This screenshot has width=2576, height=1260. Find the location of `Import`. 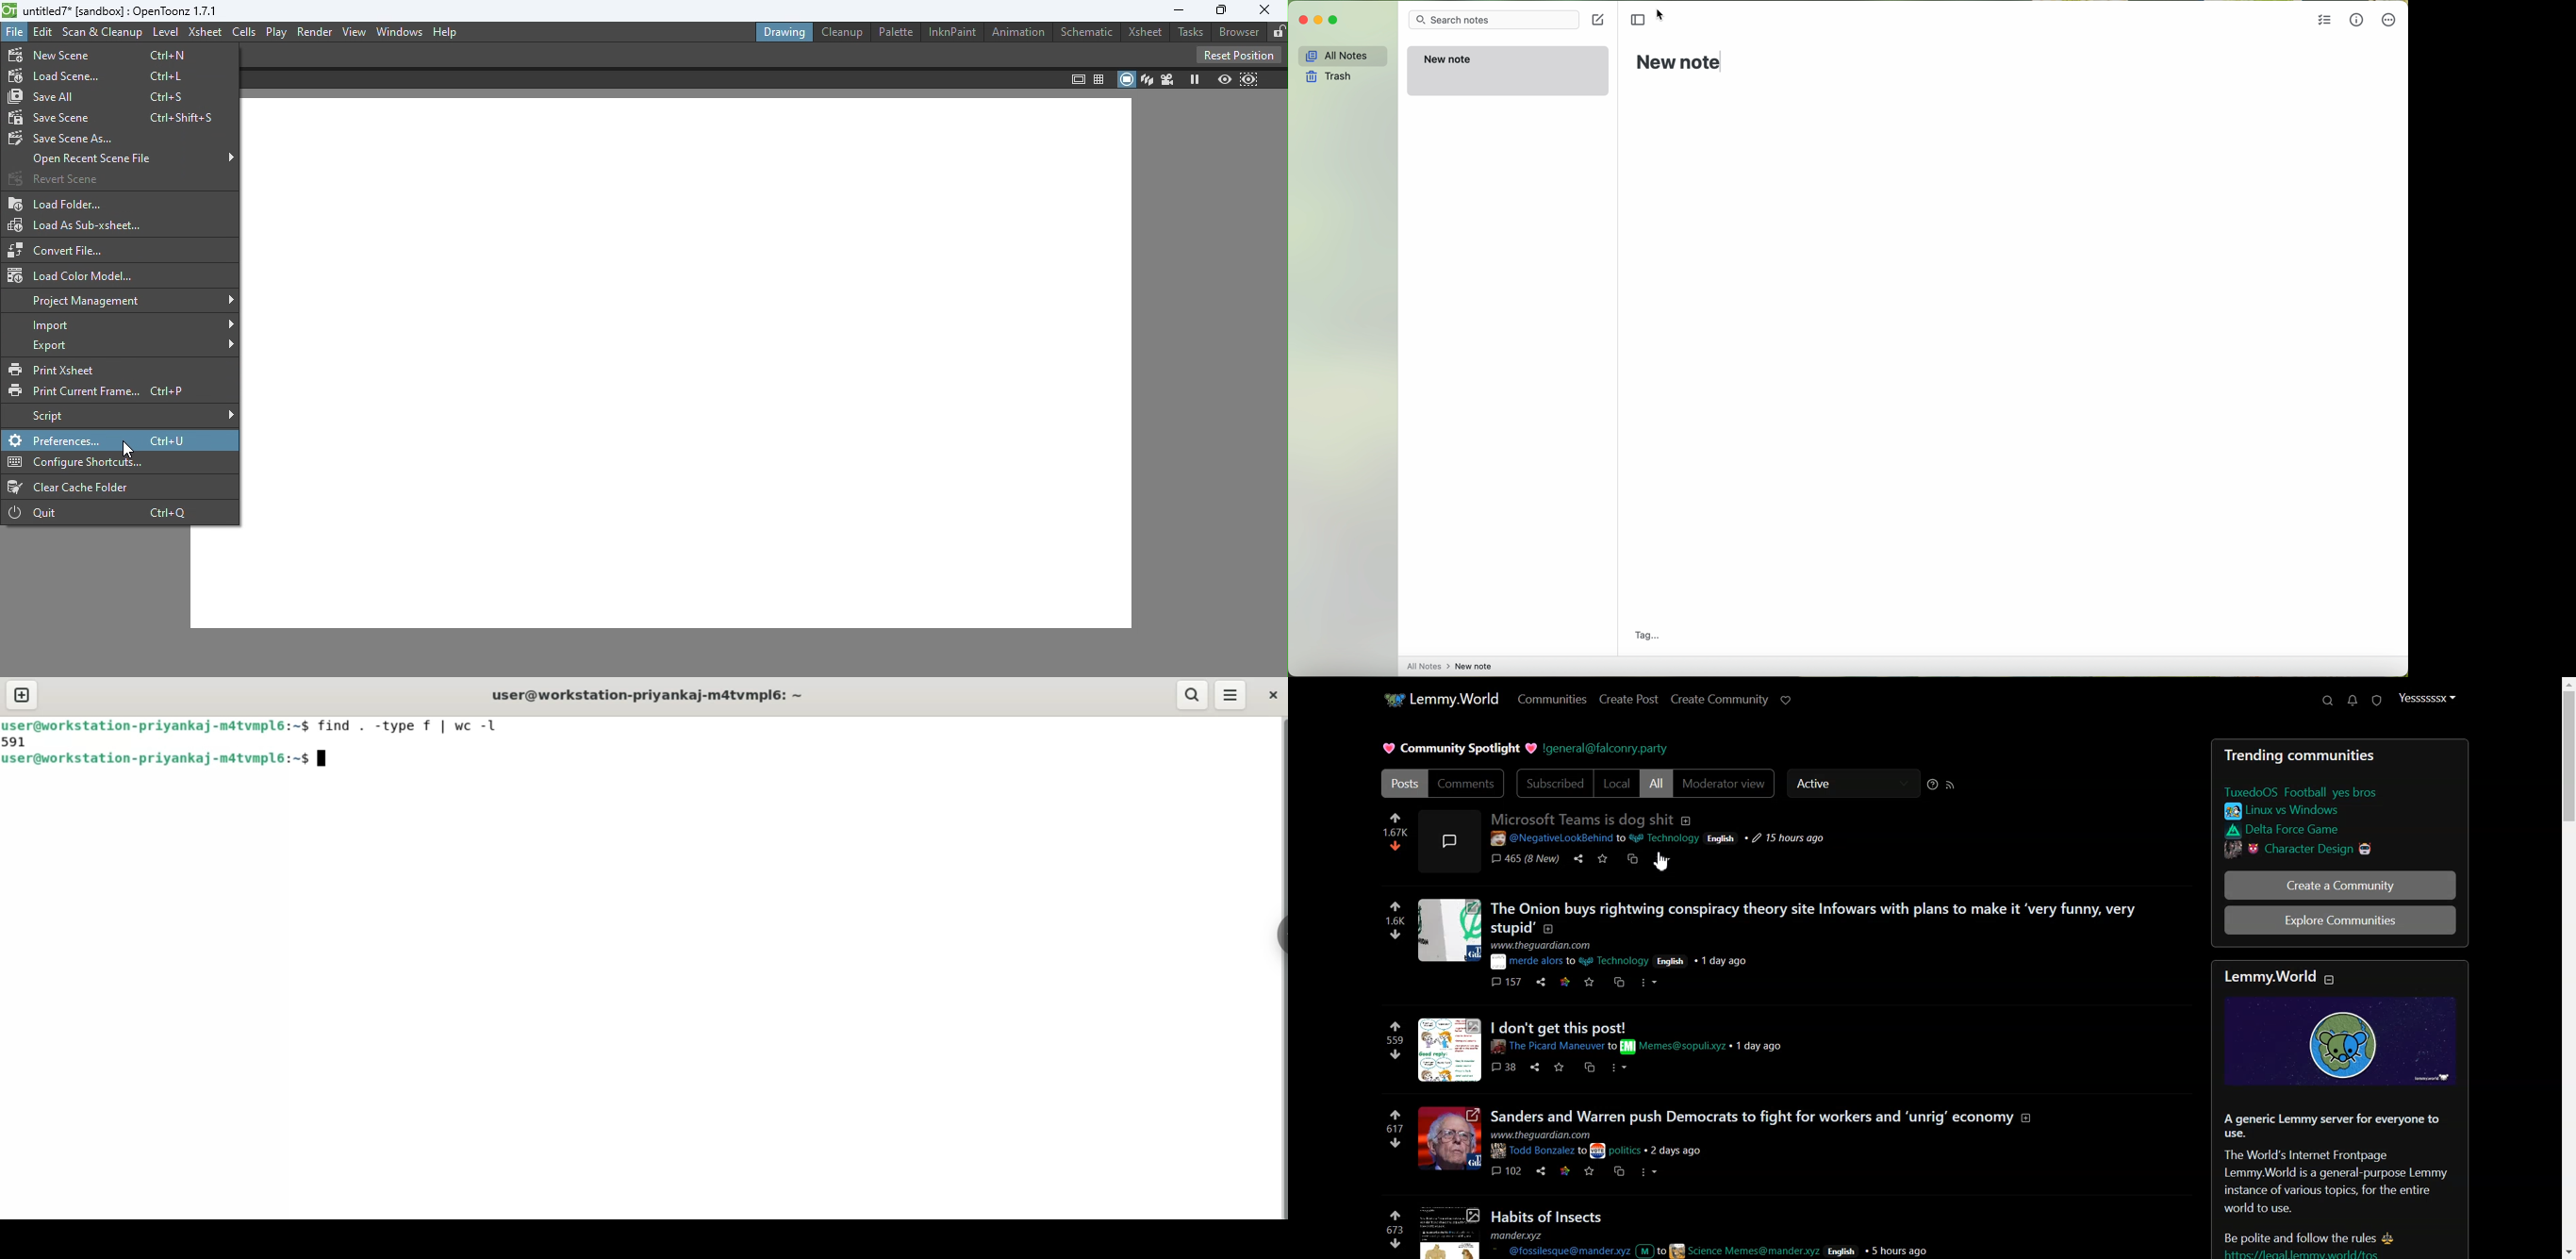

Import is located at coordinates (133, 325).